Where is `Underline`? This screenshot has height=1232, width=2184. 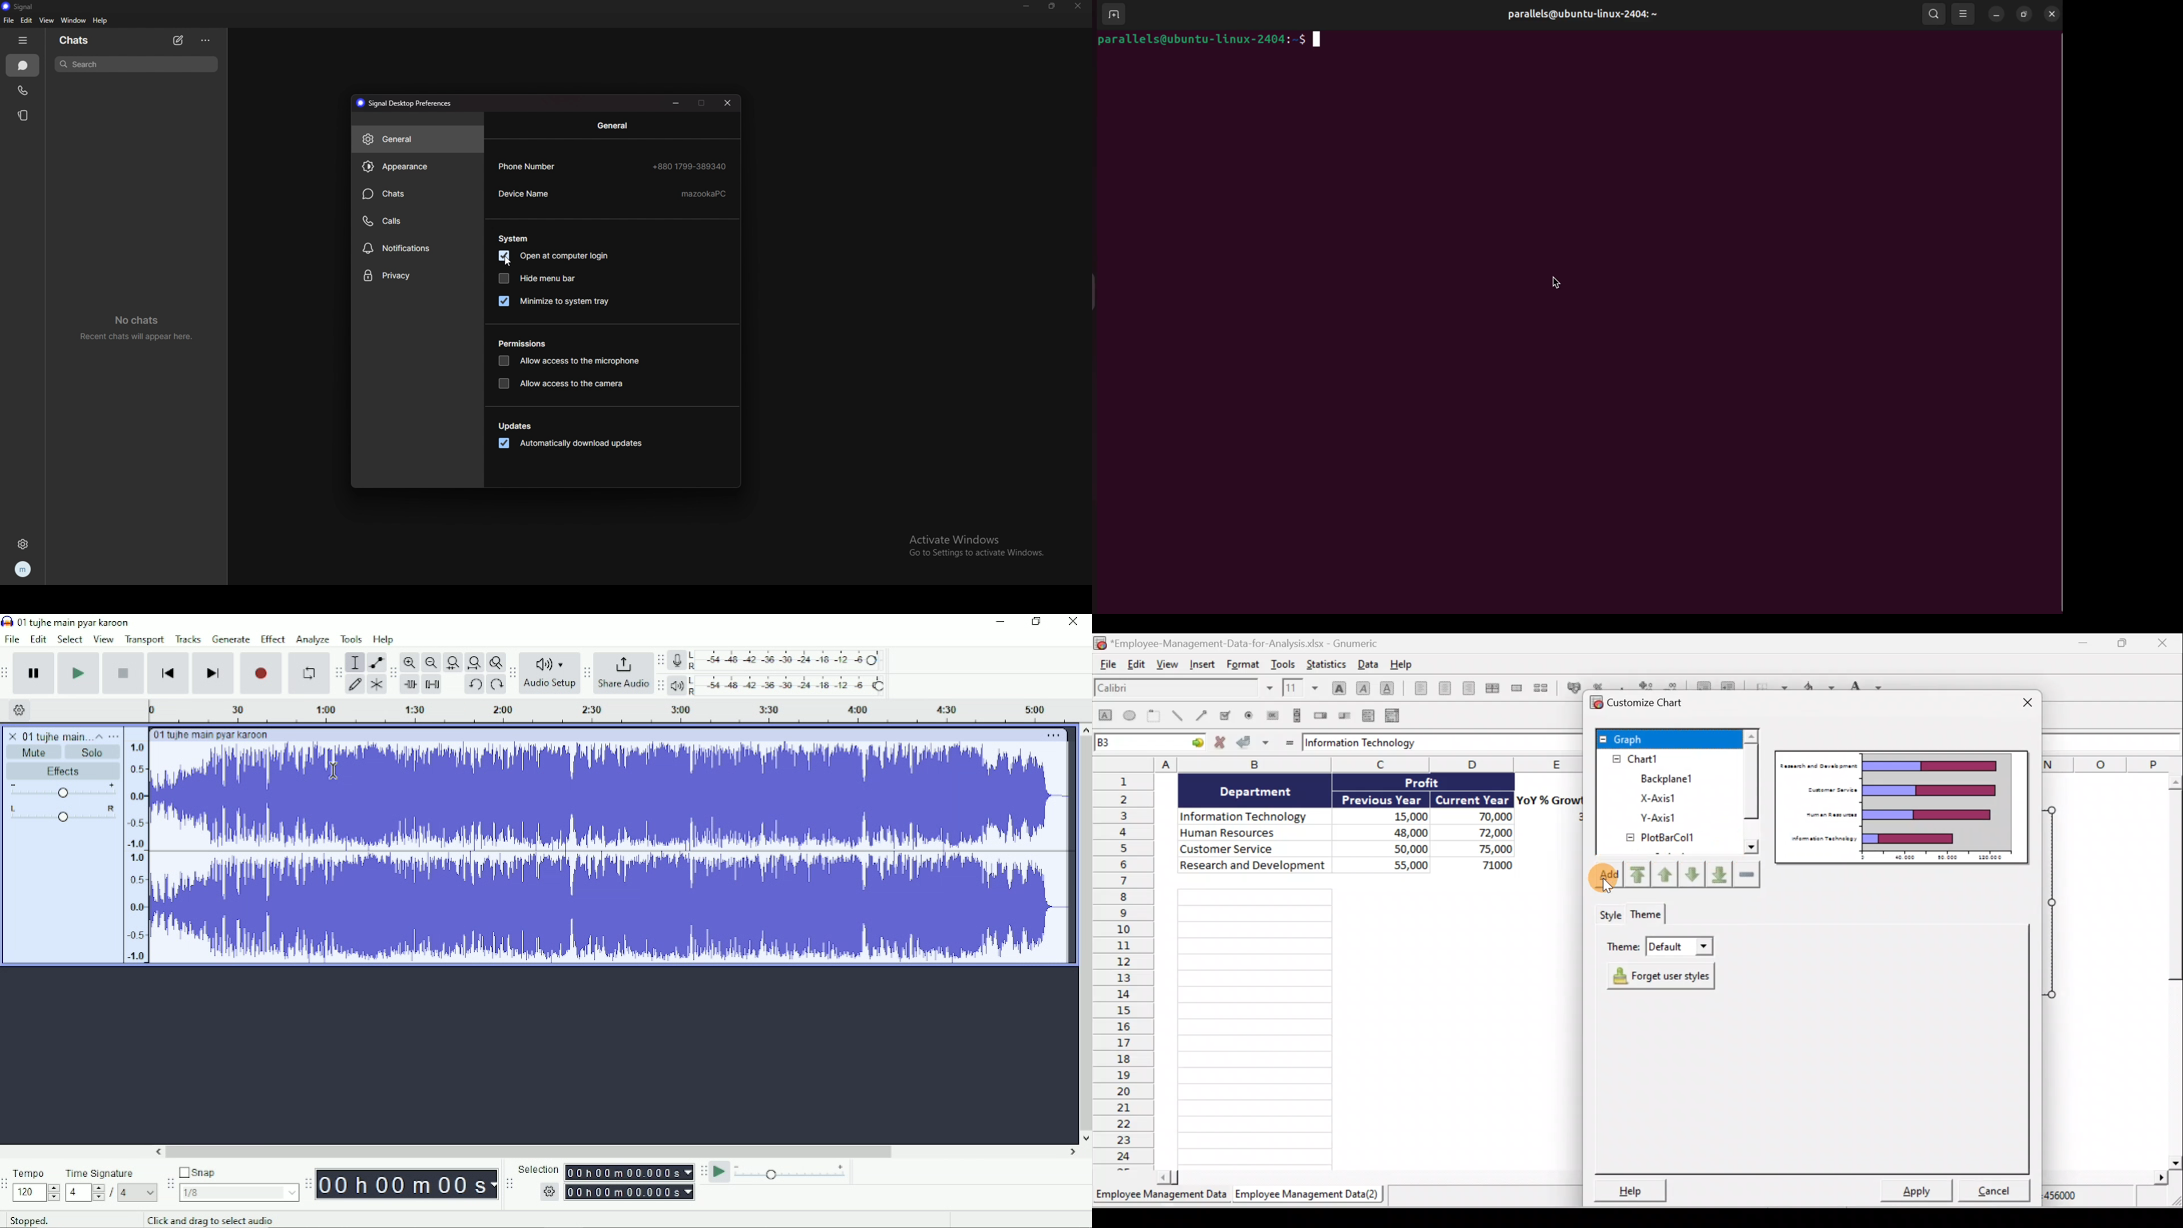 Underline is located at coordinates (1390, 690).